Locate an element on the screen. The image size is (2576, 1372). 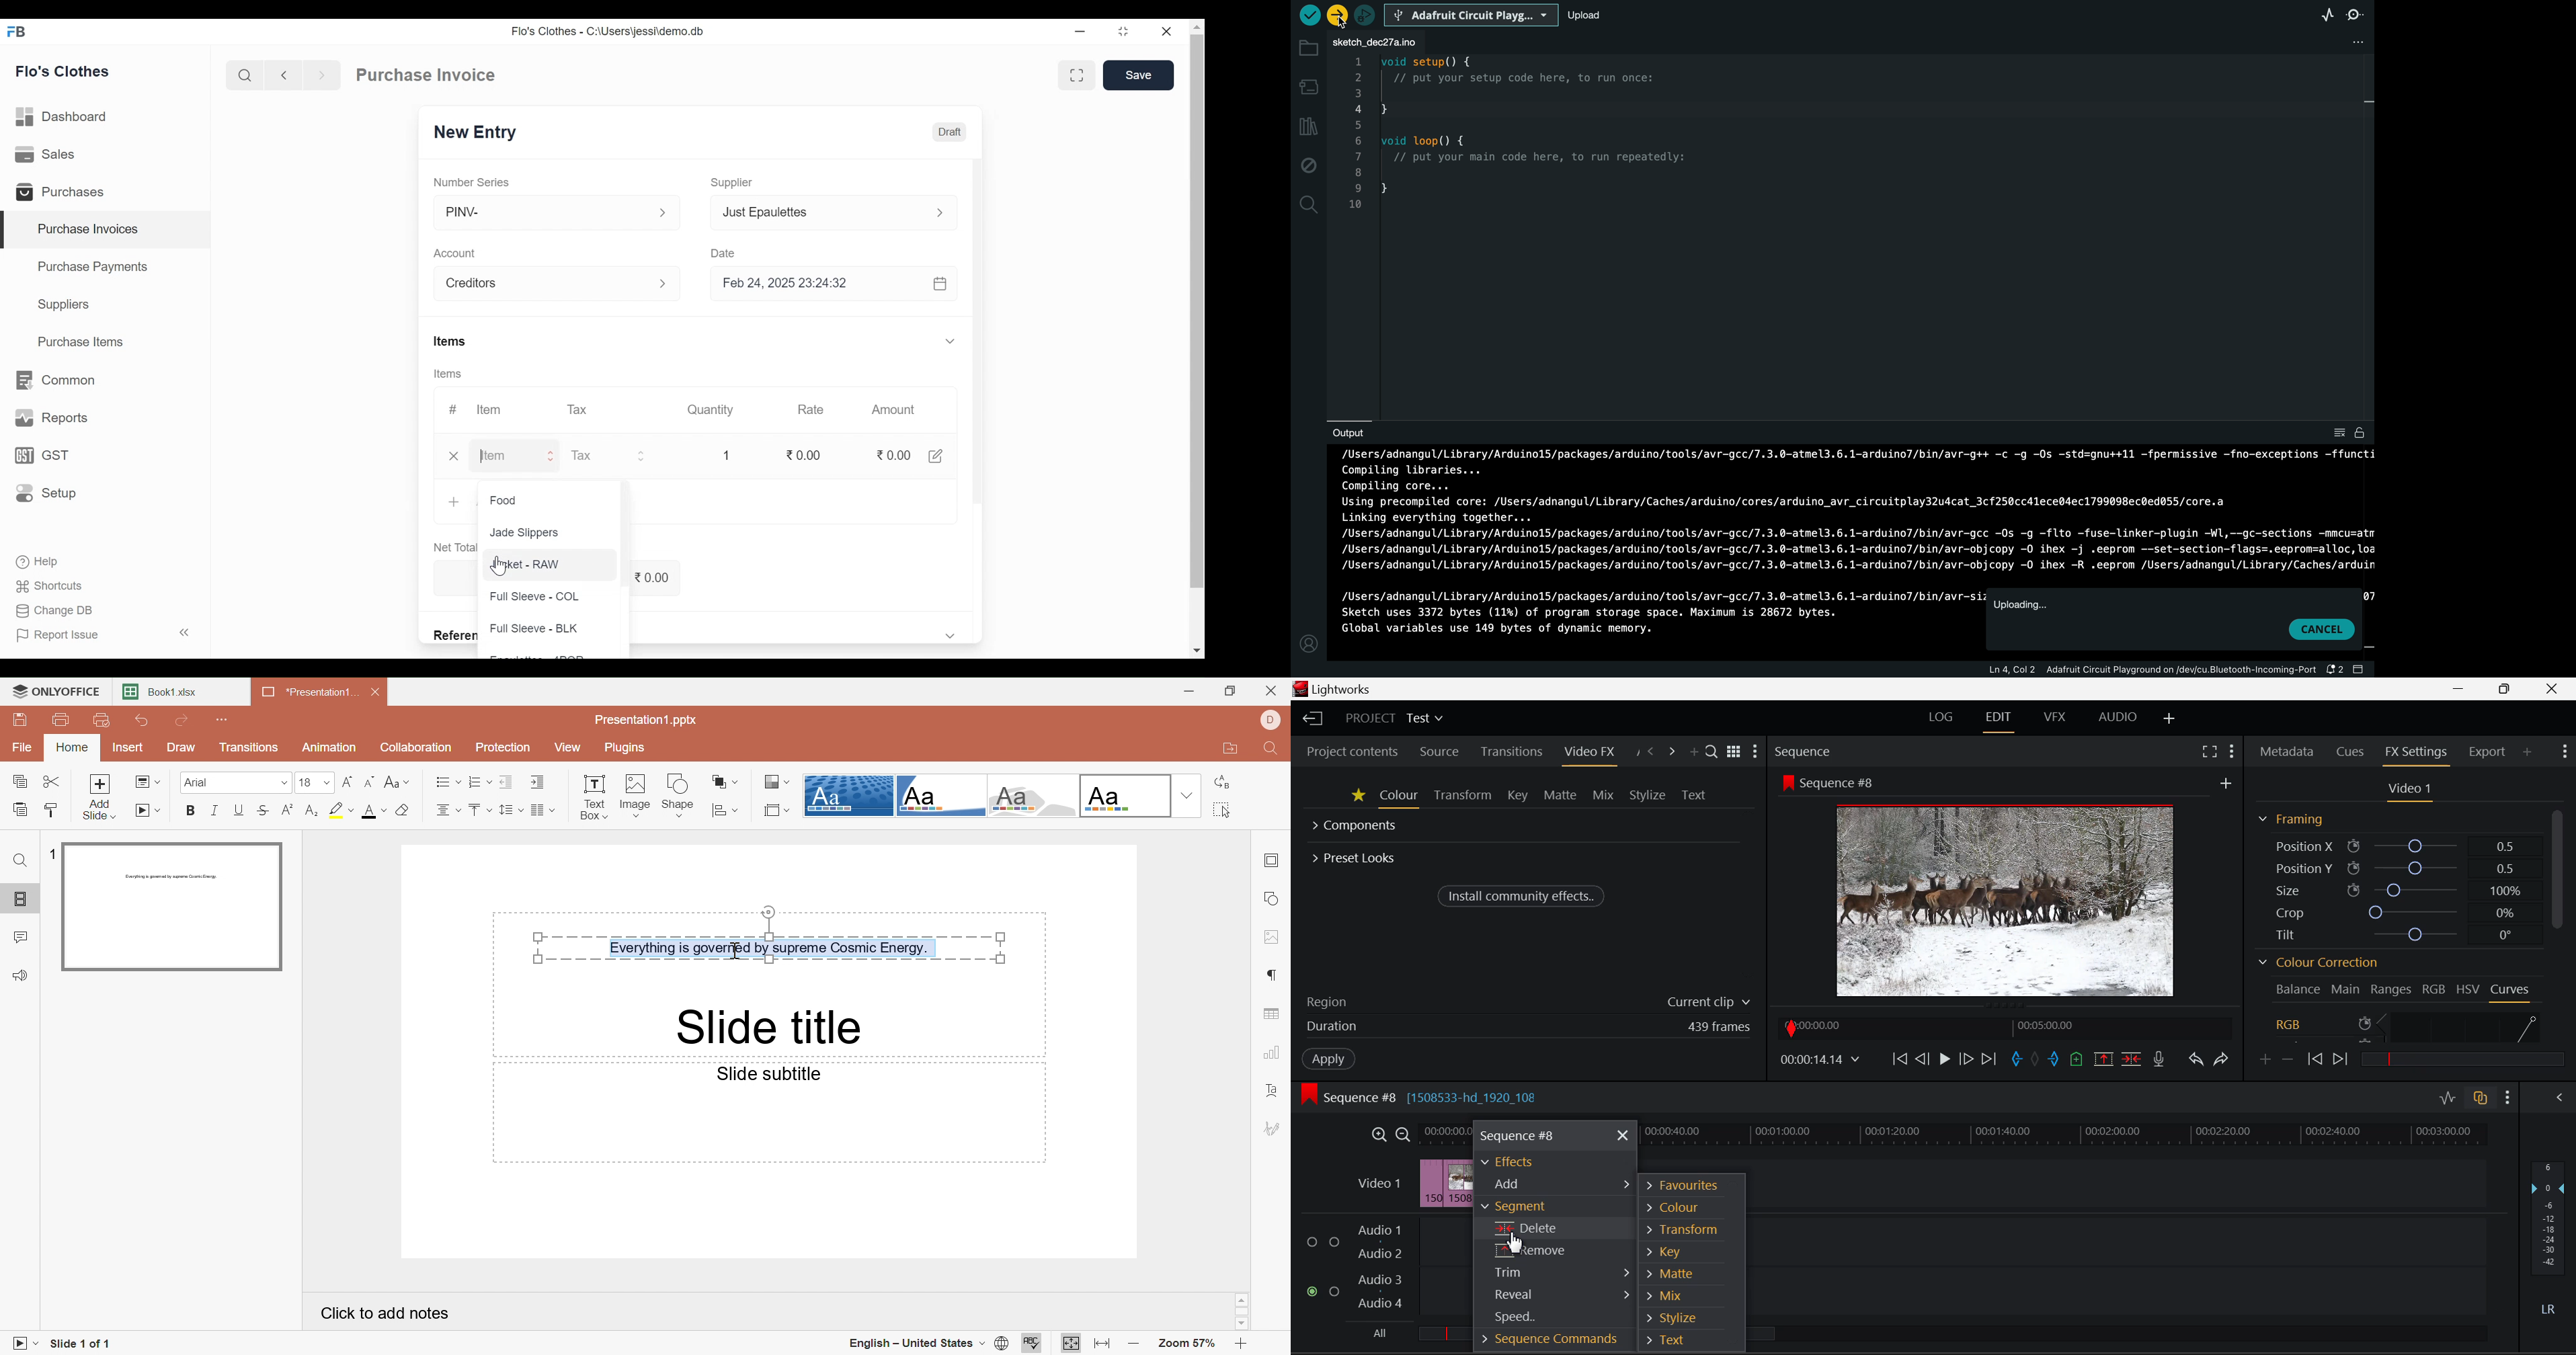
Supplier is located at coordinates (736, 183).